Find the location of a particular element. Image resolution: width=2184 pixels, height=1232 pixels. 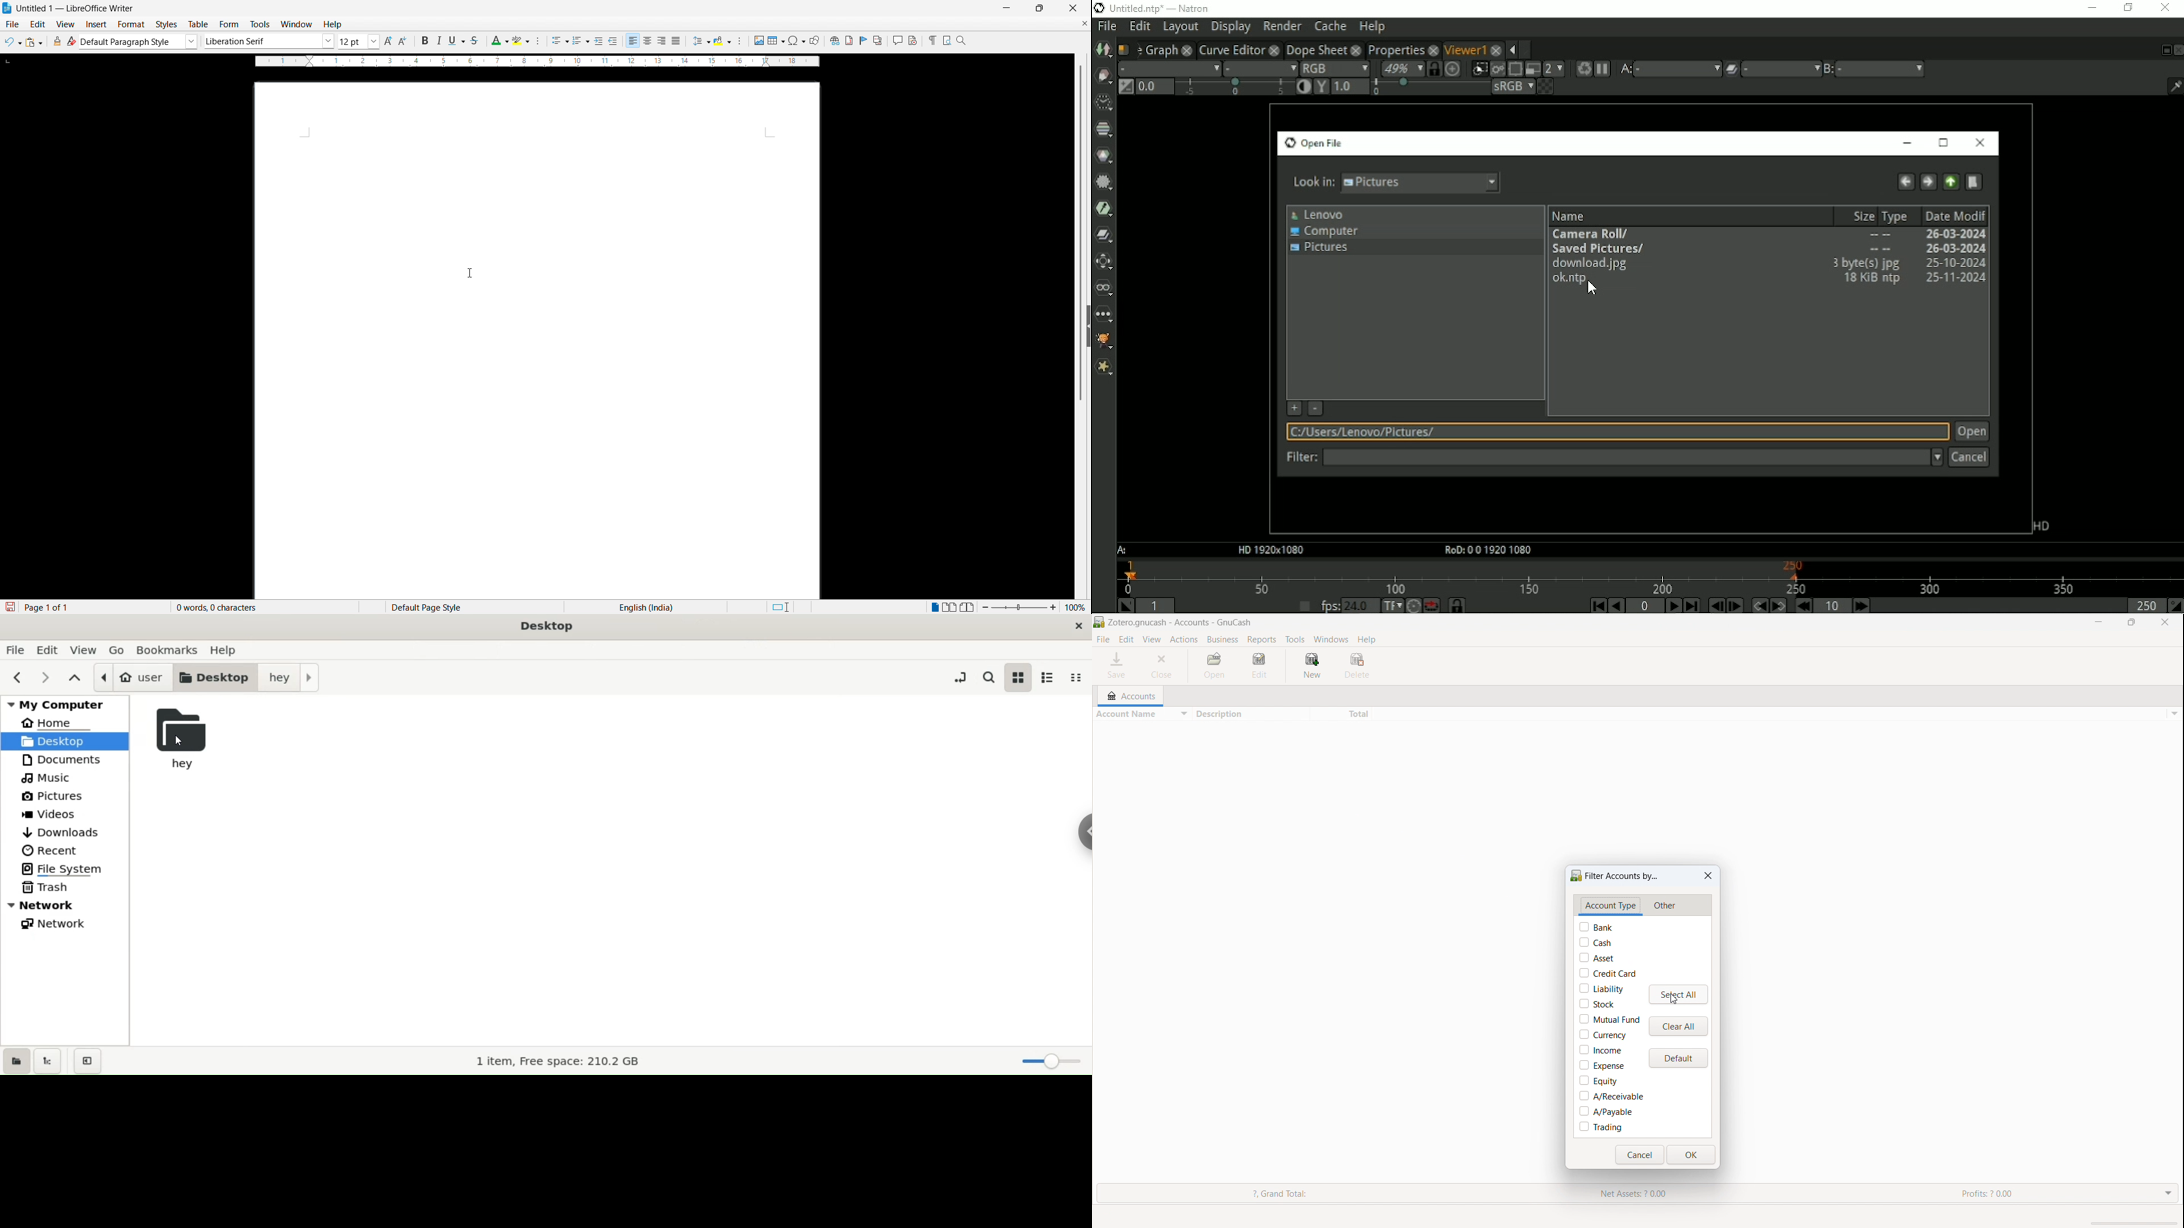

file is located at coordinates (15, 649).